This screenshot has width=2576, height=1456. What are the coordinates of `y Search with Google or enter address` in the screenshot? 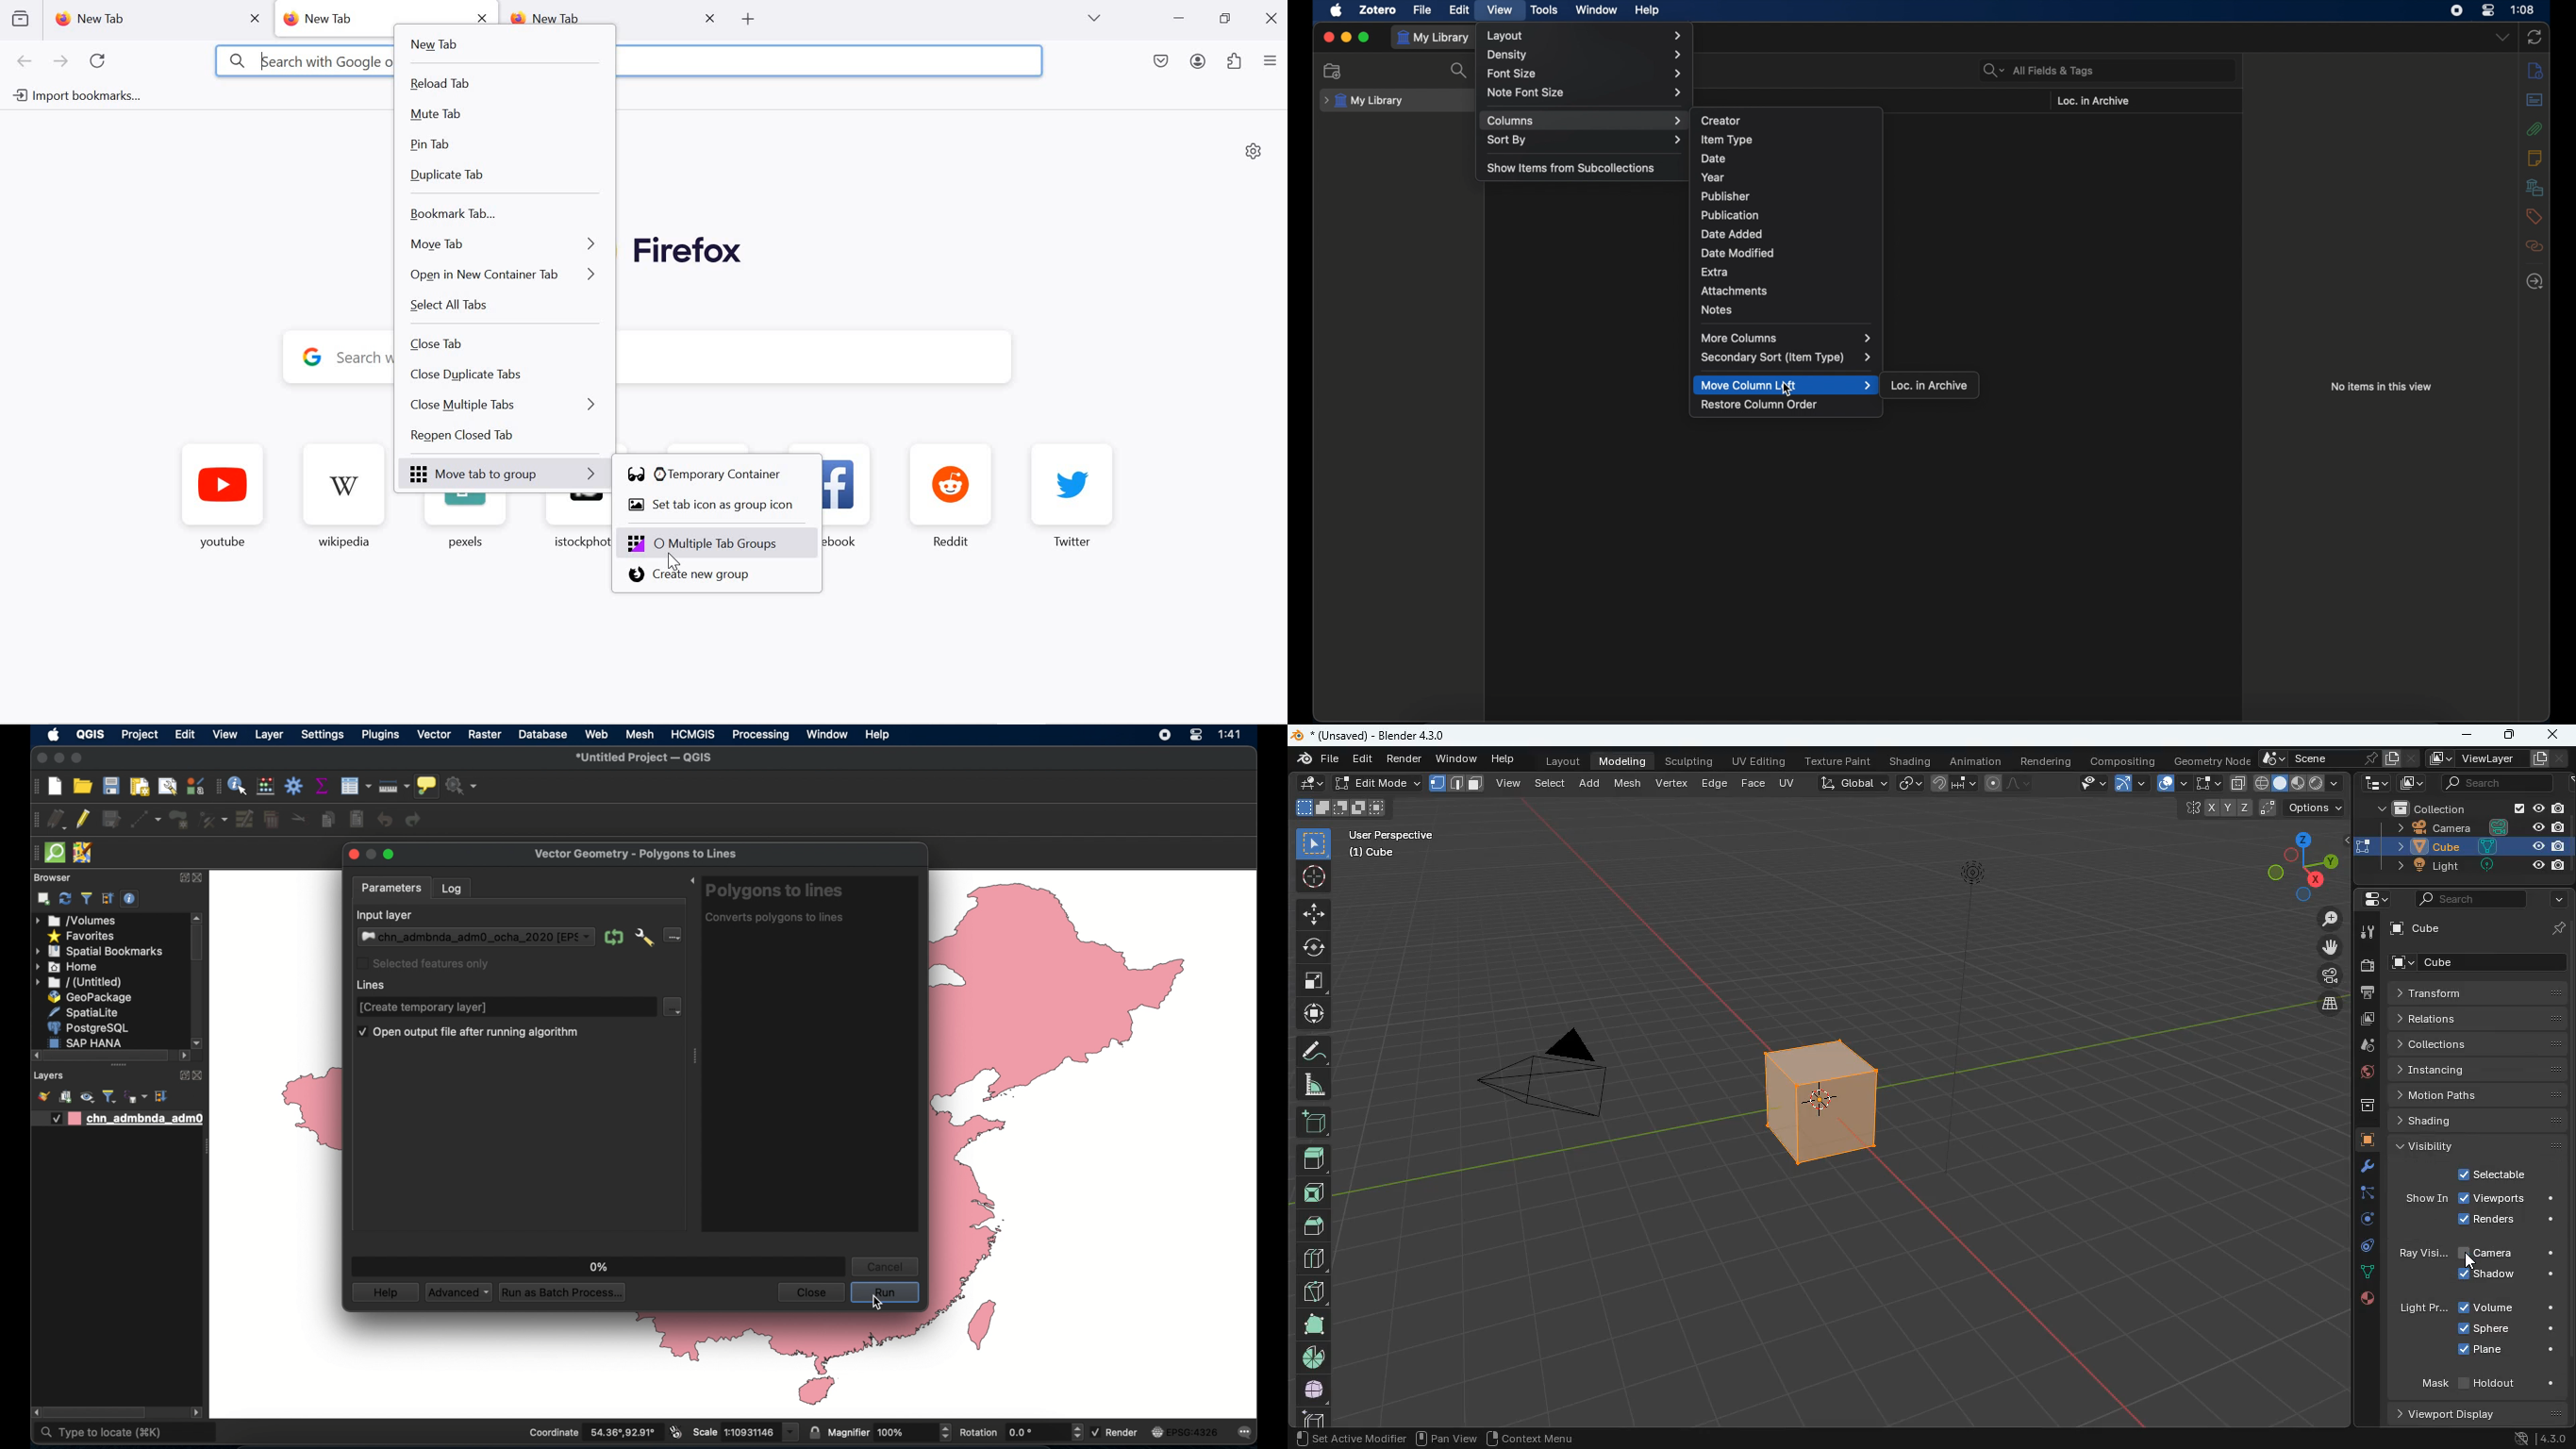 It's located at (361, 356).